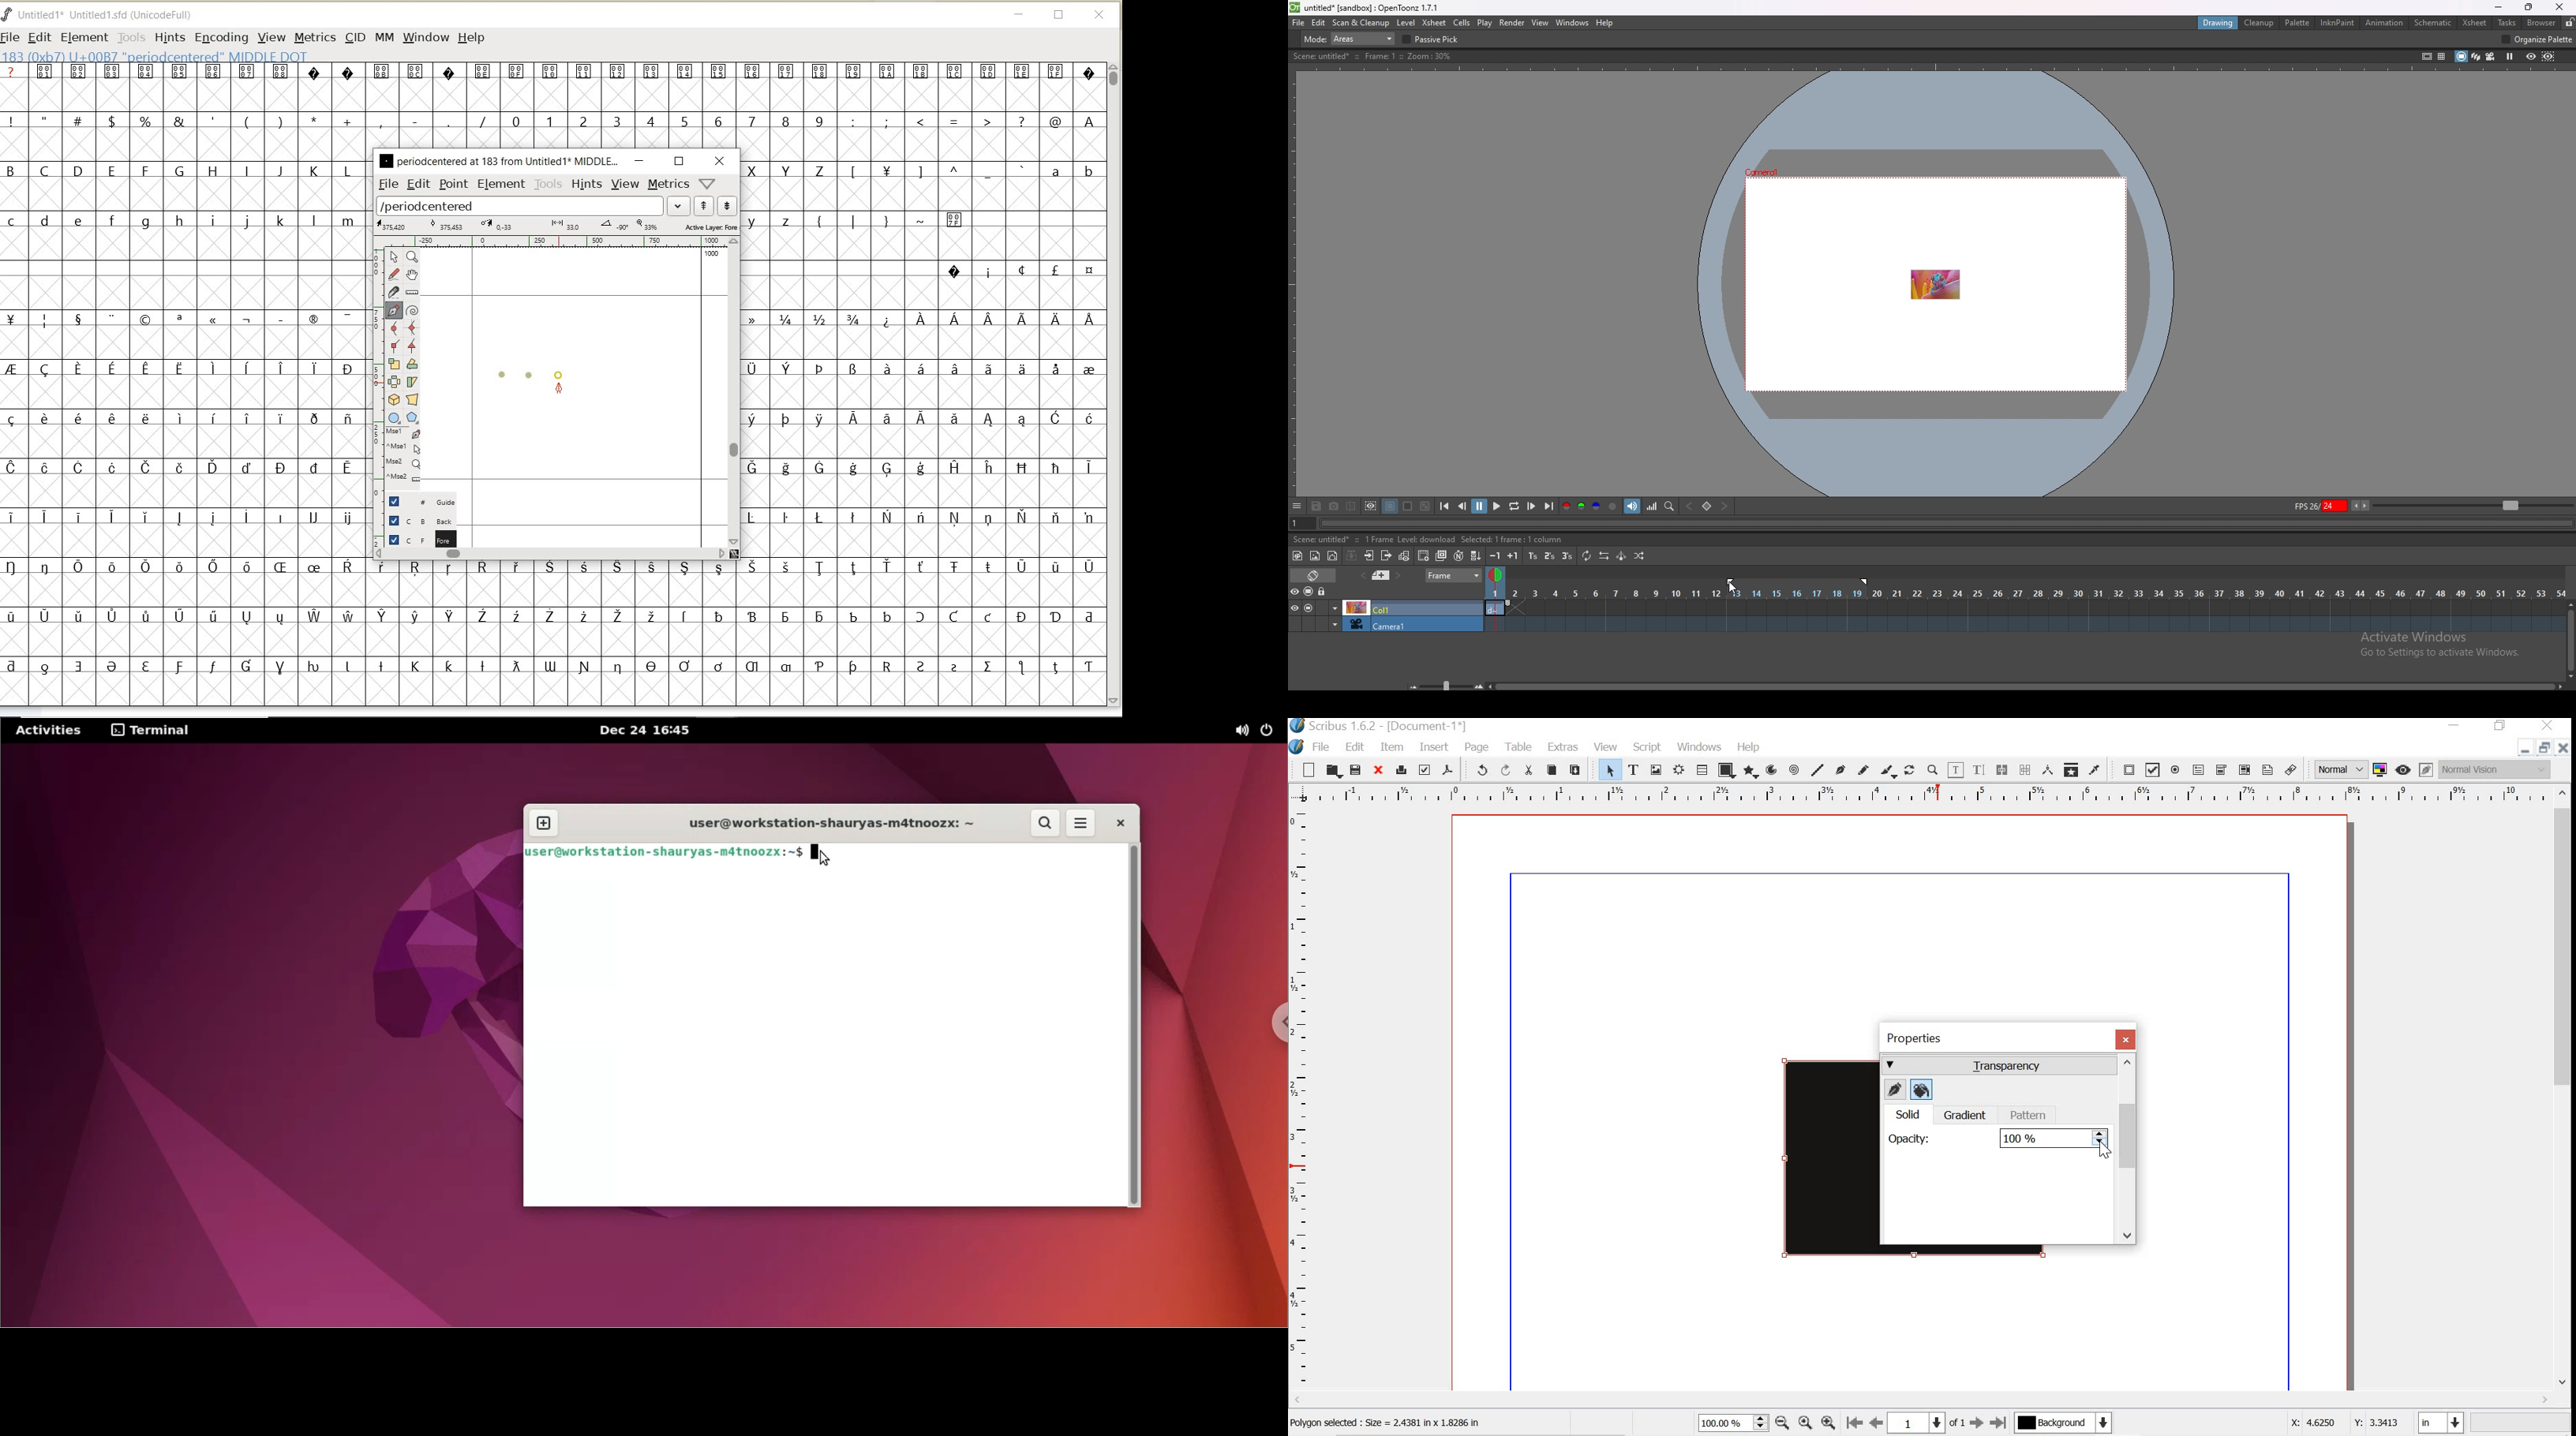  Describe the element at coordinates (2127, 769) in the screenshot. I see `pdf push button` at that location.